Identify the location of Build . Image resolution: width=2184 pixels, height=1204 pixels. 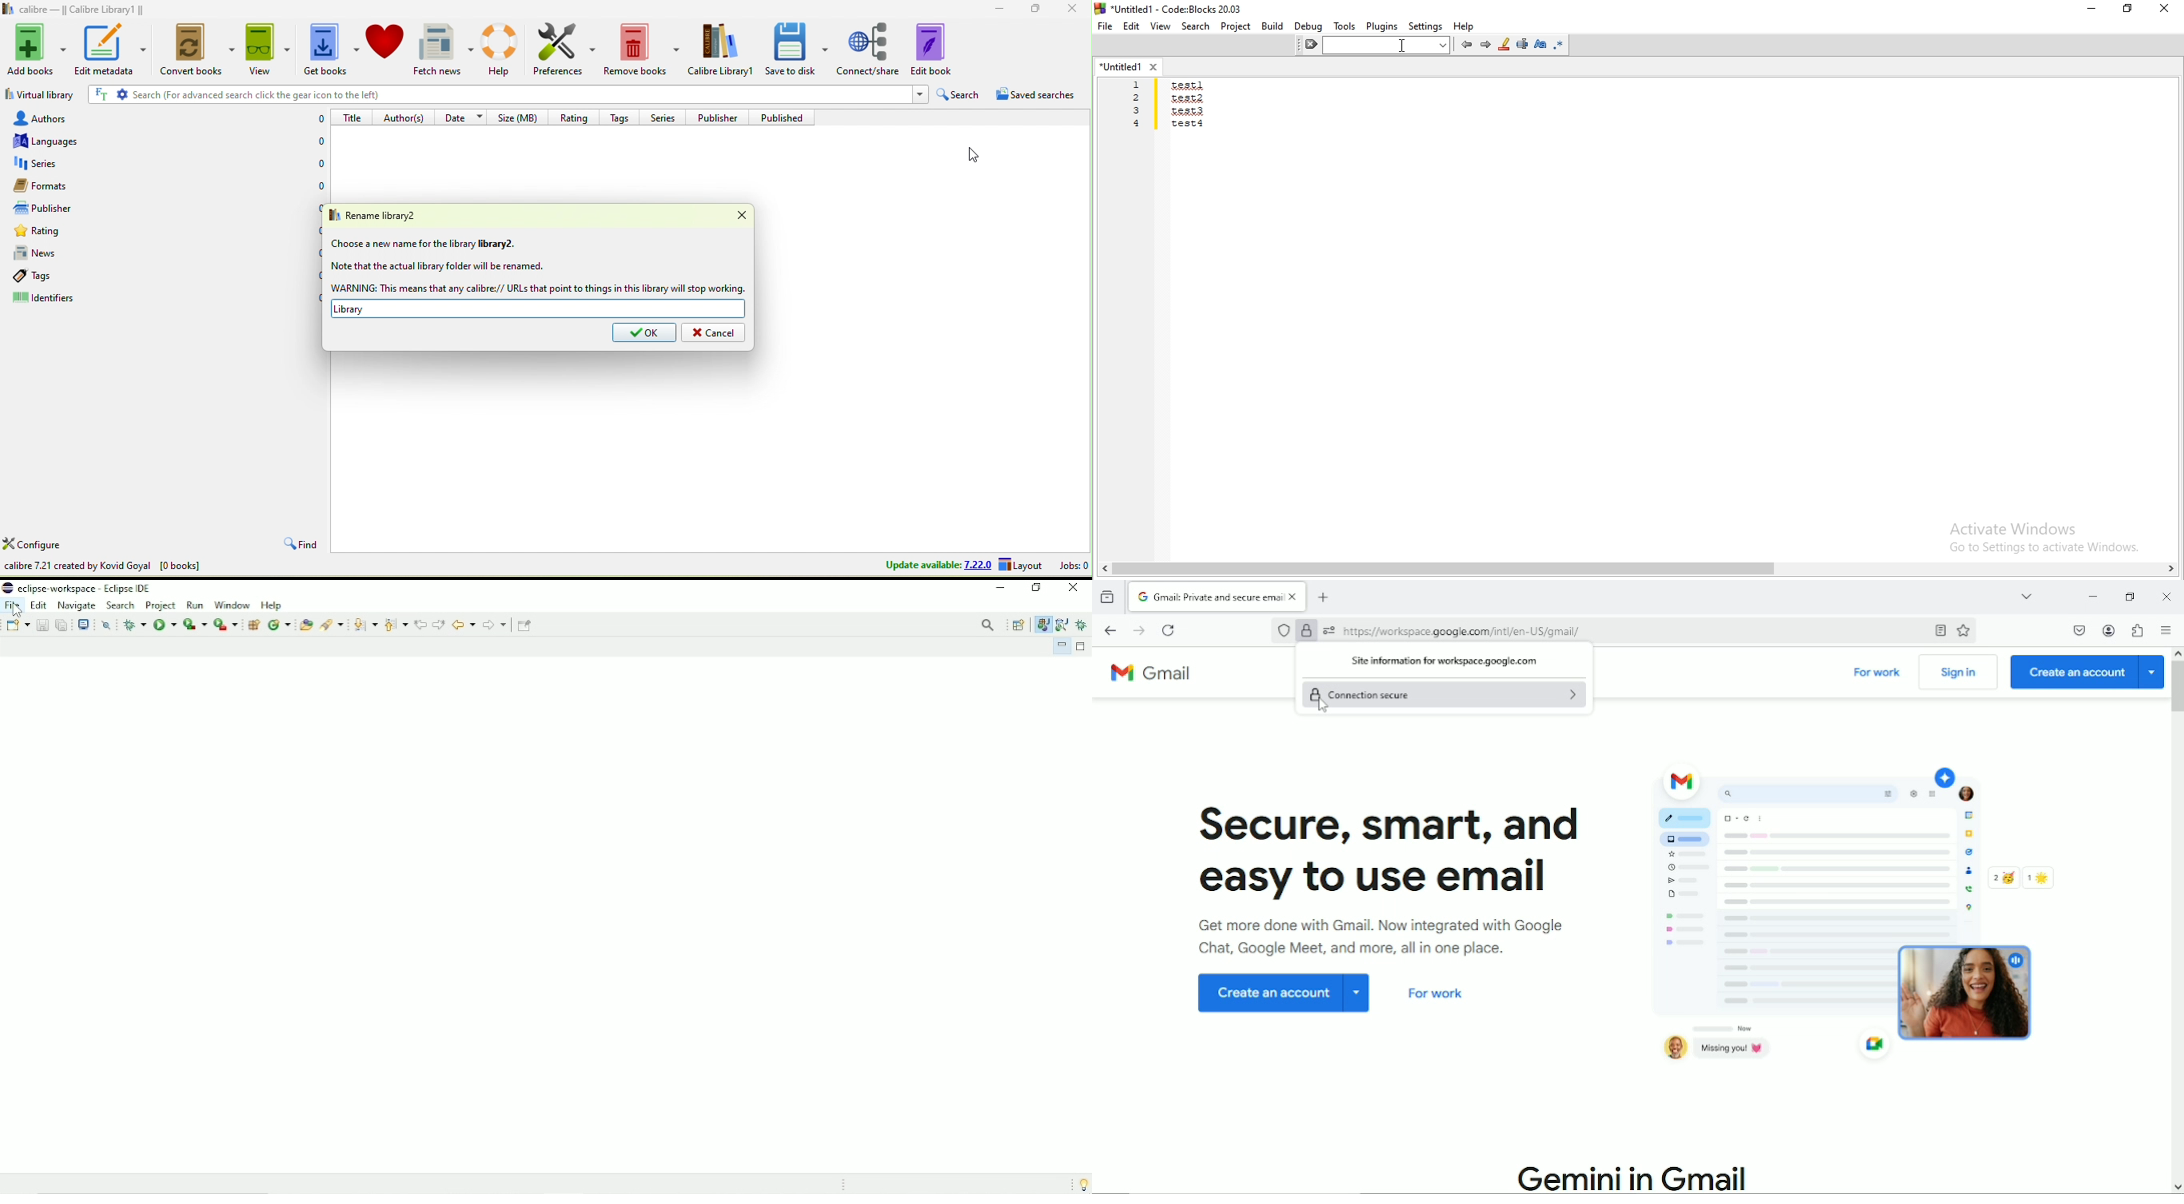
(1272, 26).